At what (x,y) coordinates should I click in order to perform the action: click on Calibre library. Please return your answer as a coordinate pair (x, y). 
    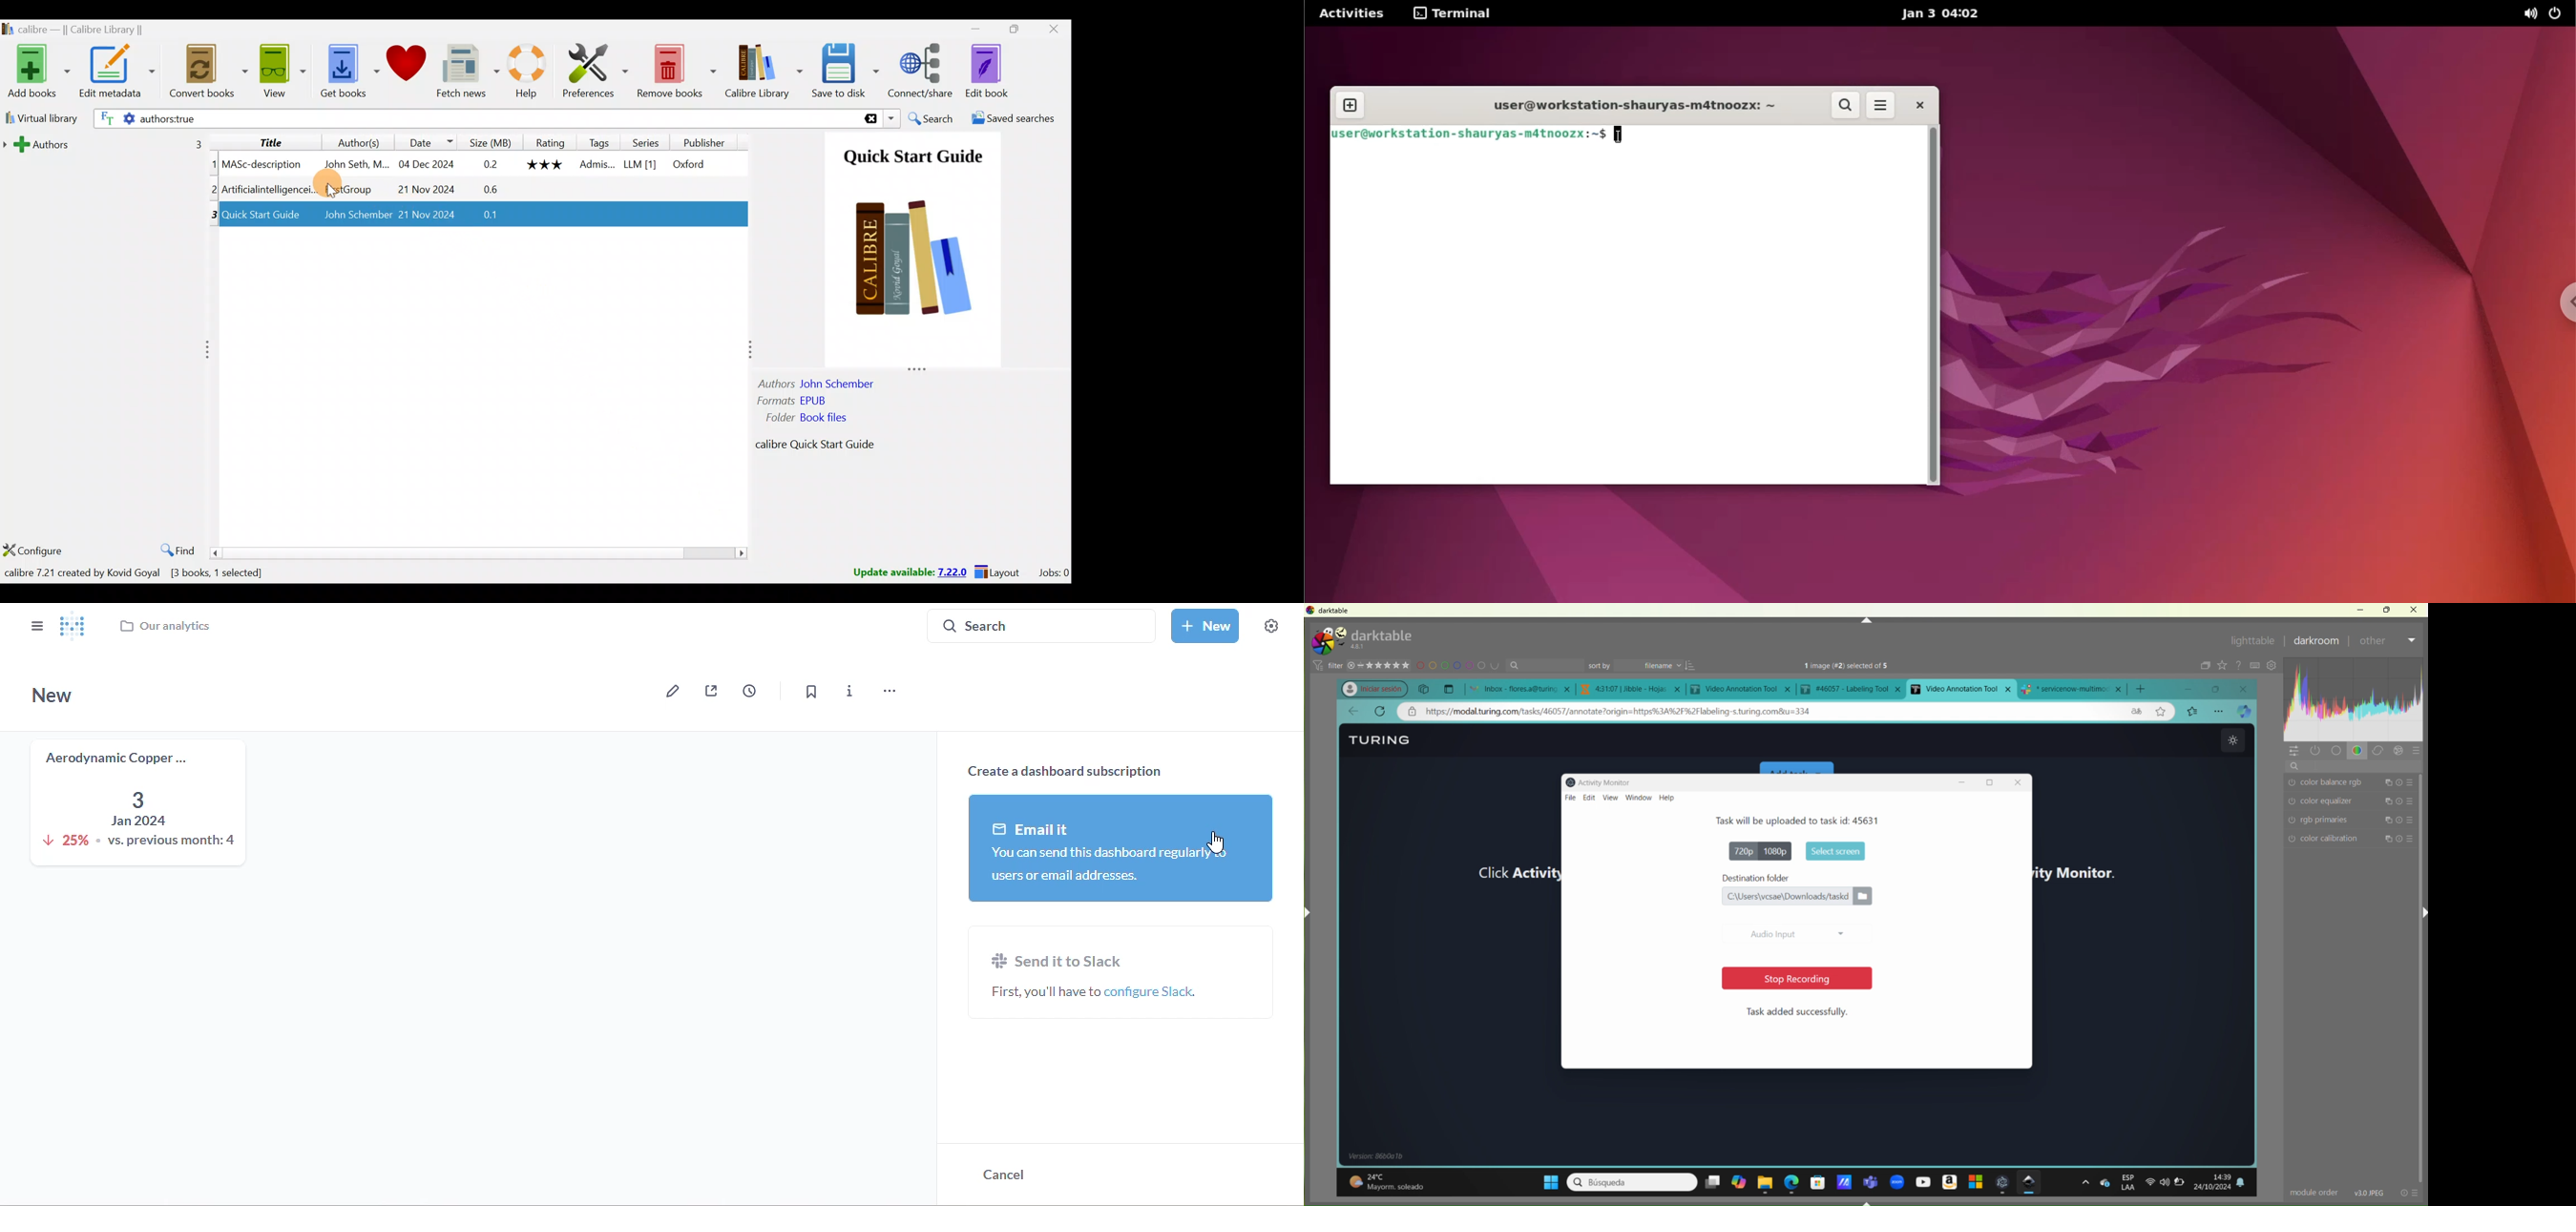
    Looking at the image, I should click on (90, 29).